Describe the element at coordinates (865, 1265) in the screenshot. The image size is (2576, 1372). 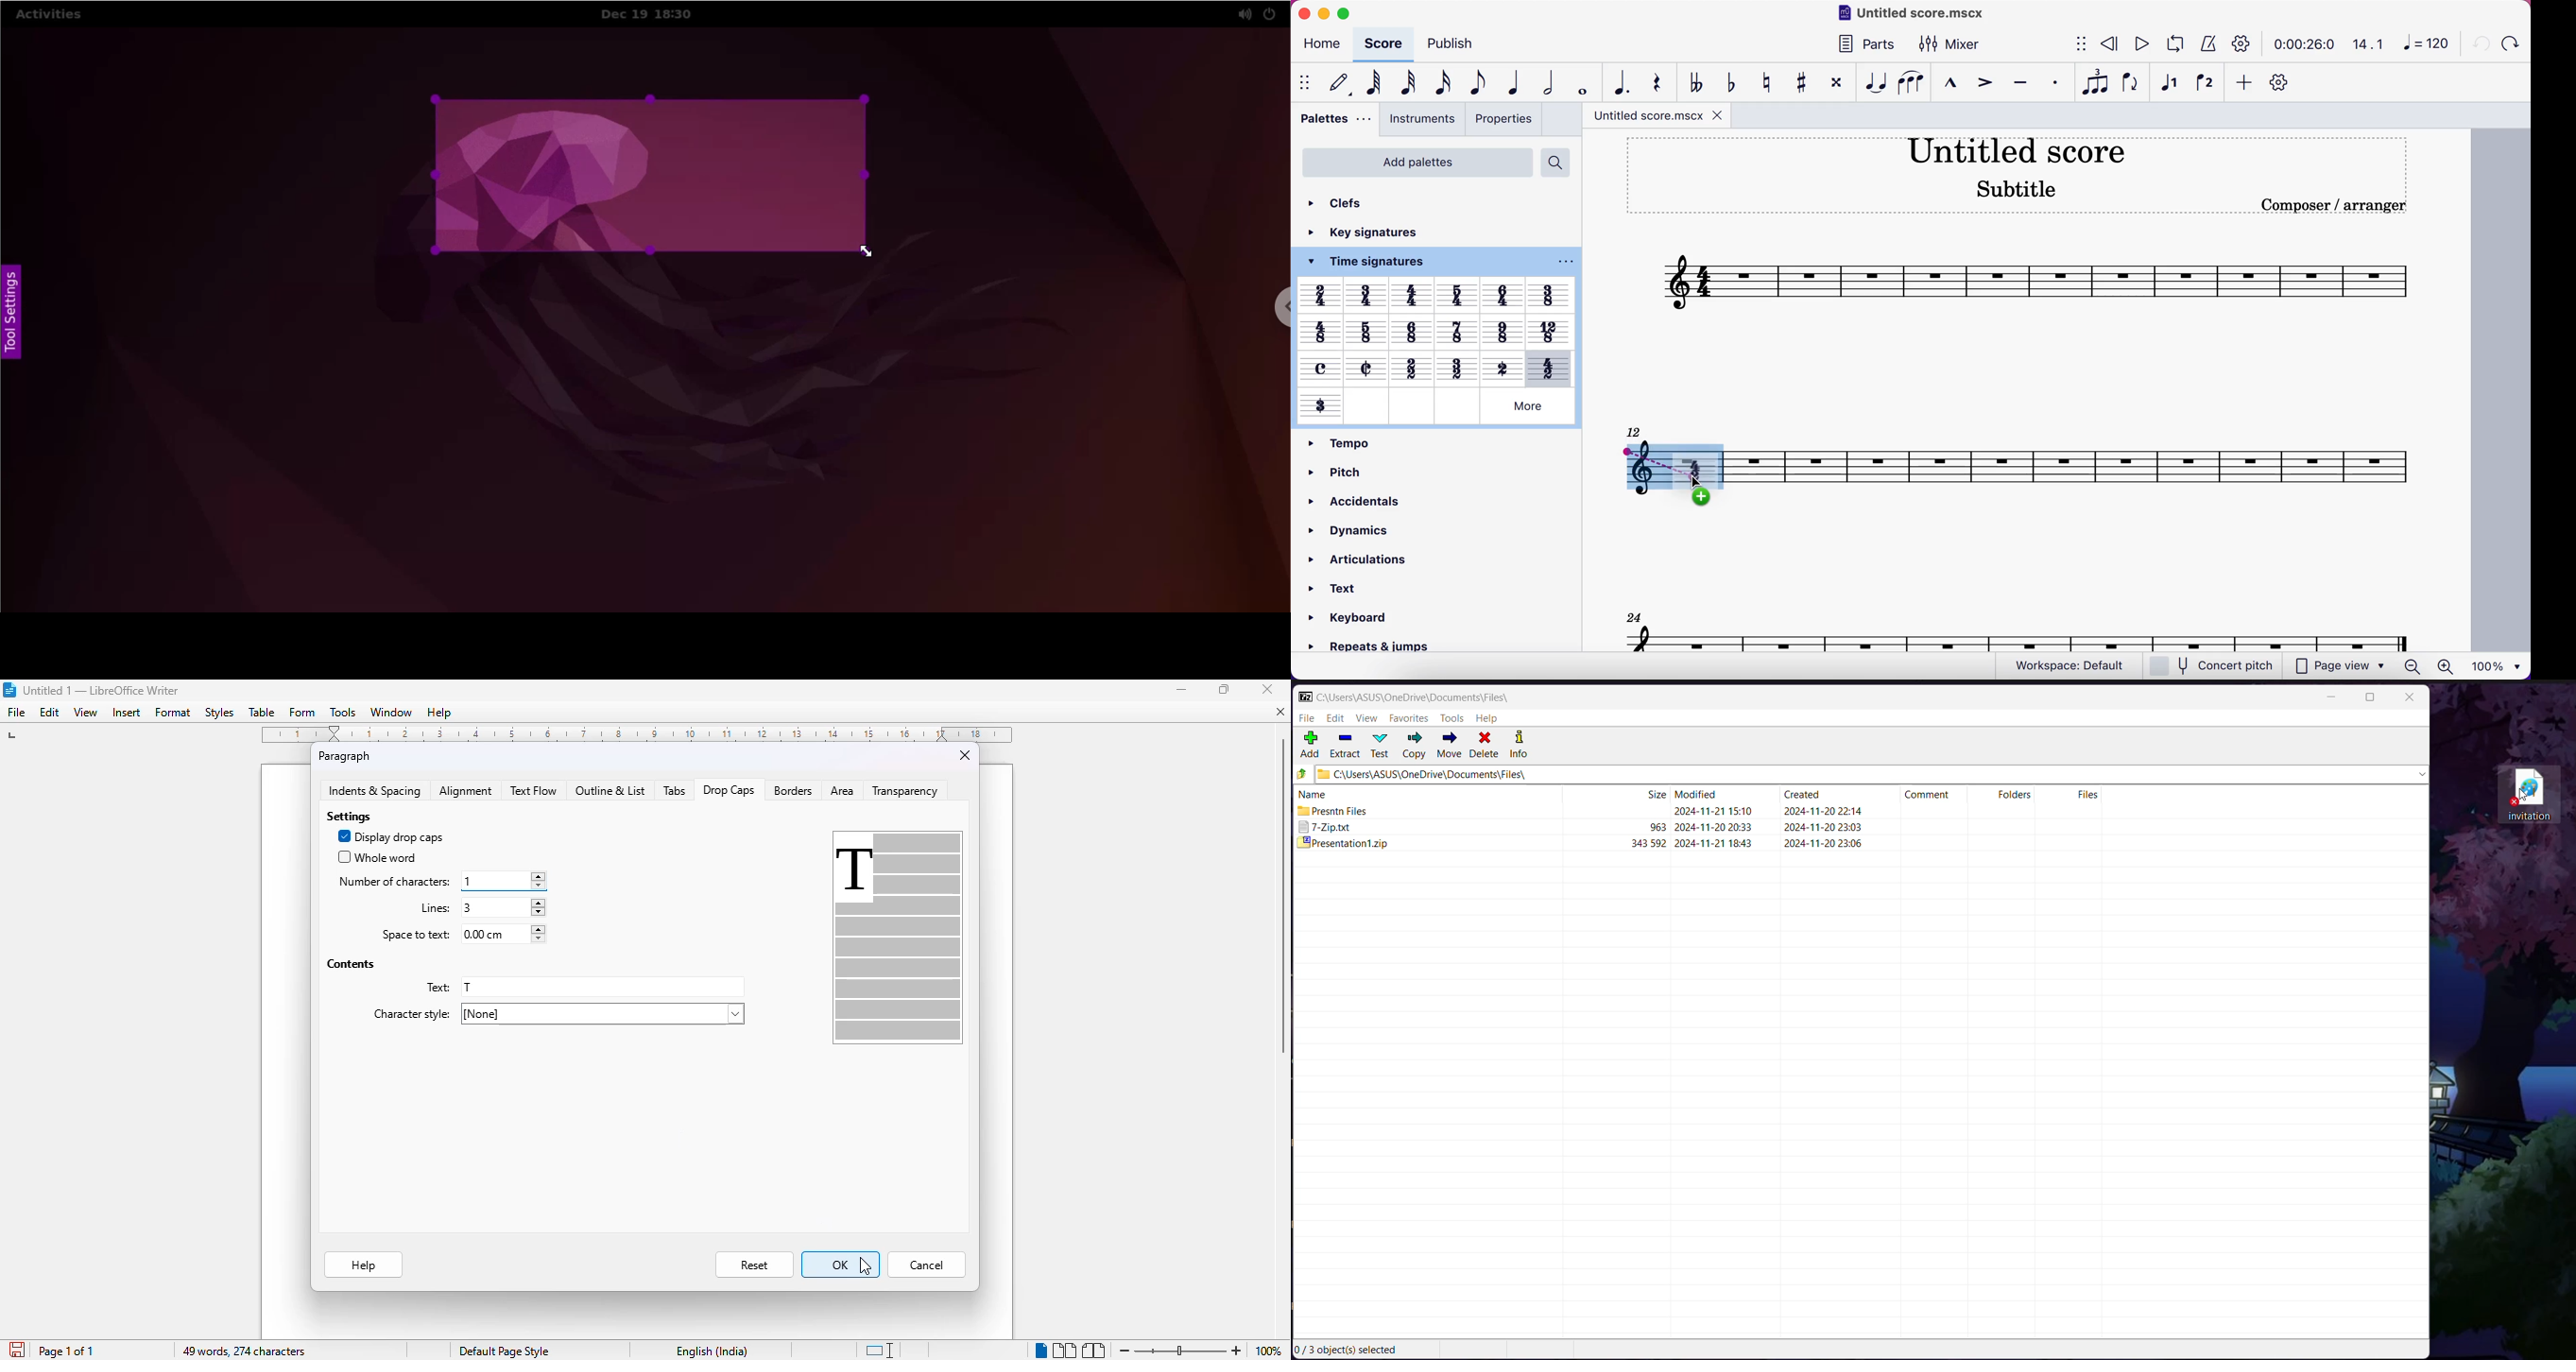
I see `cursor` at that location.